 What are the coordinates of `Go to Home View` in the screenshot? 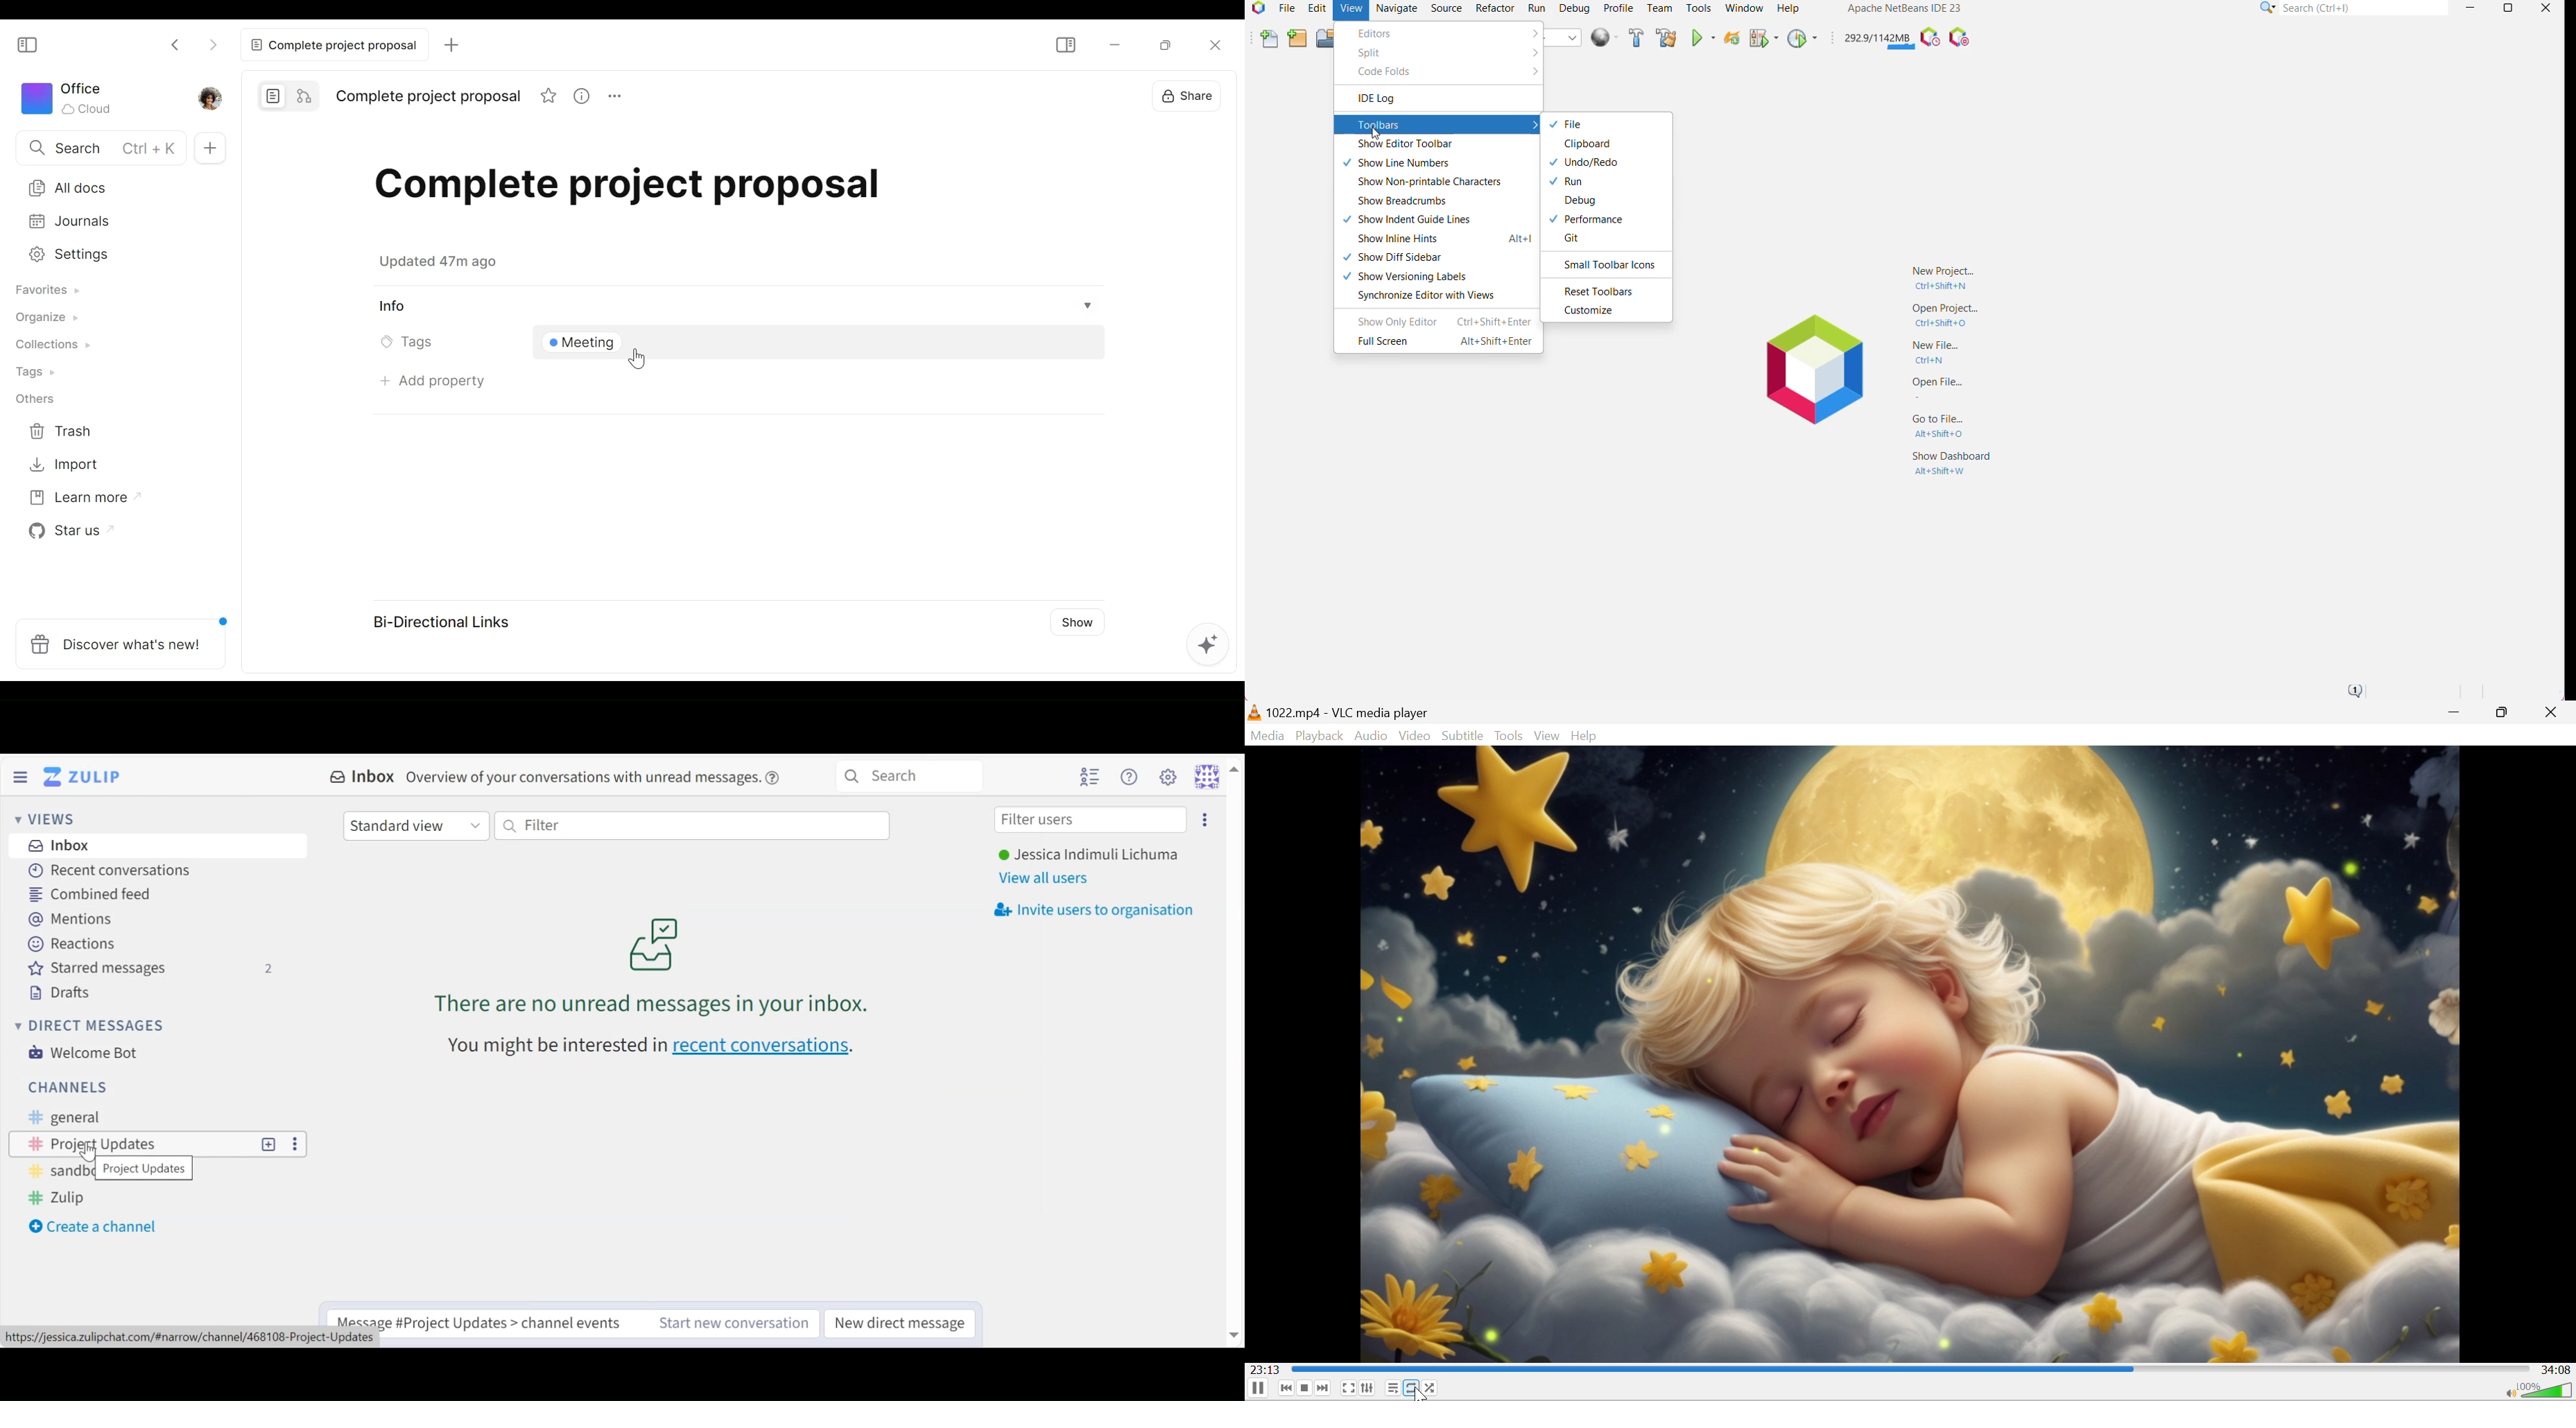 It's located at (85, 777).